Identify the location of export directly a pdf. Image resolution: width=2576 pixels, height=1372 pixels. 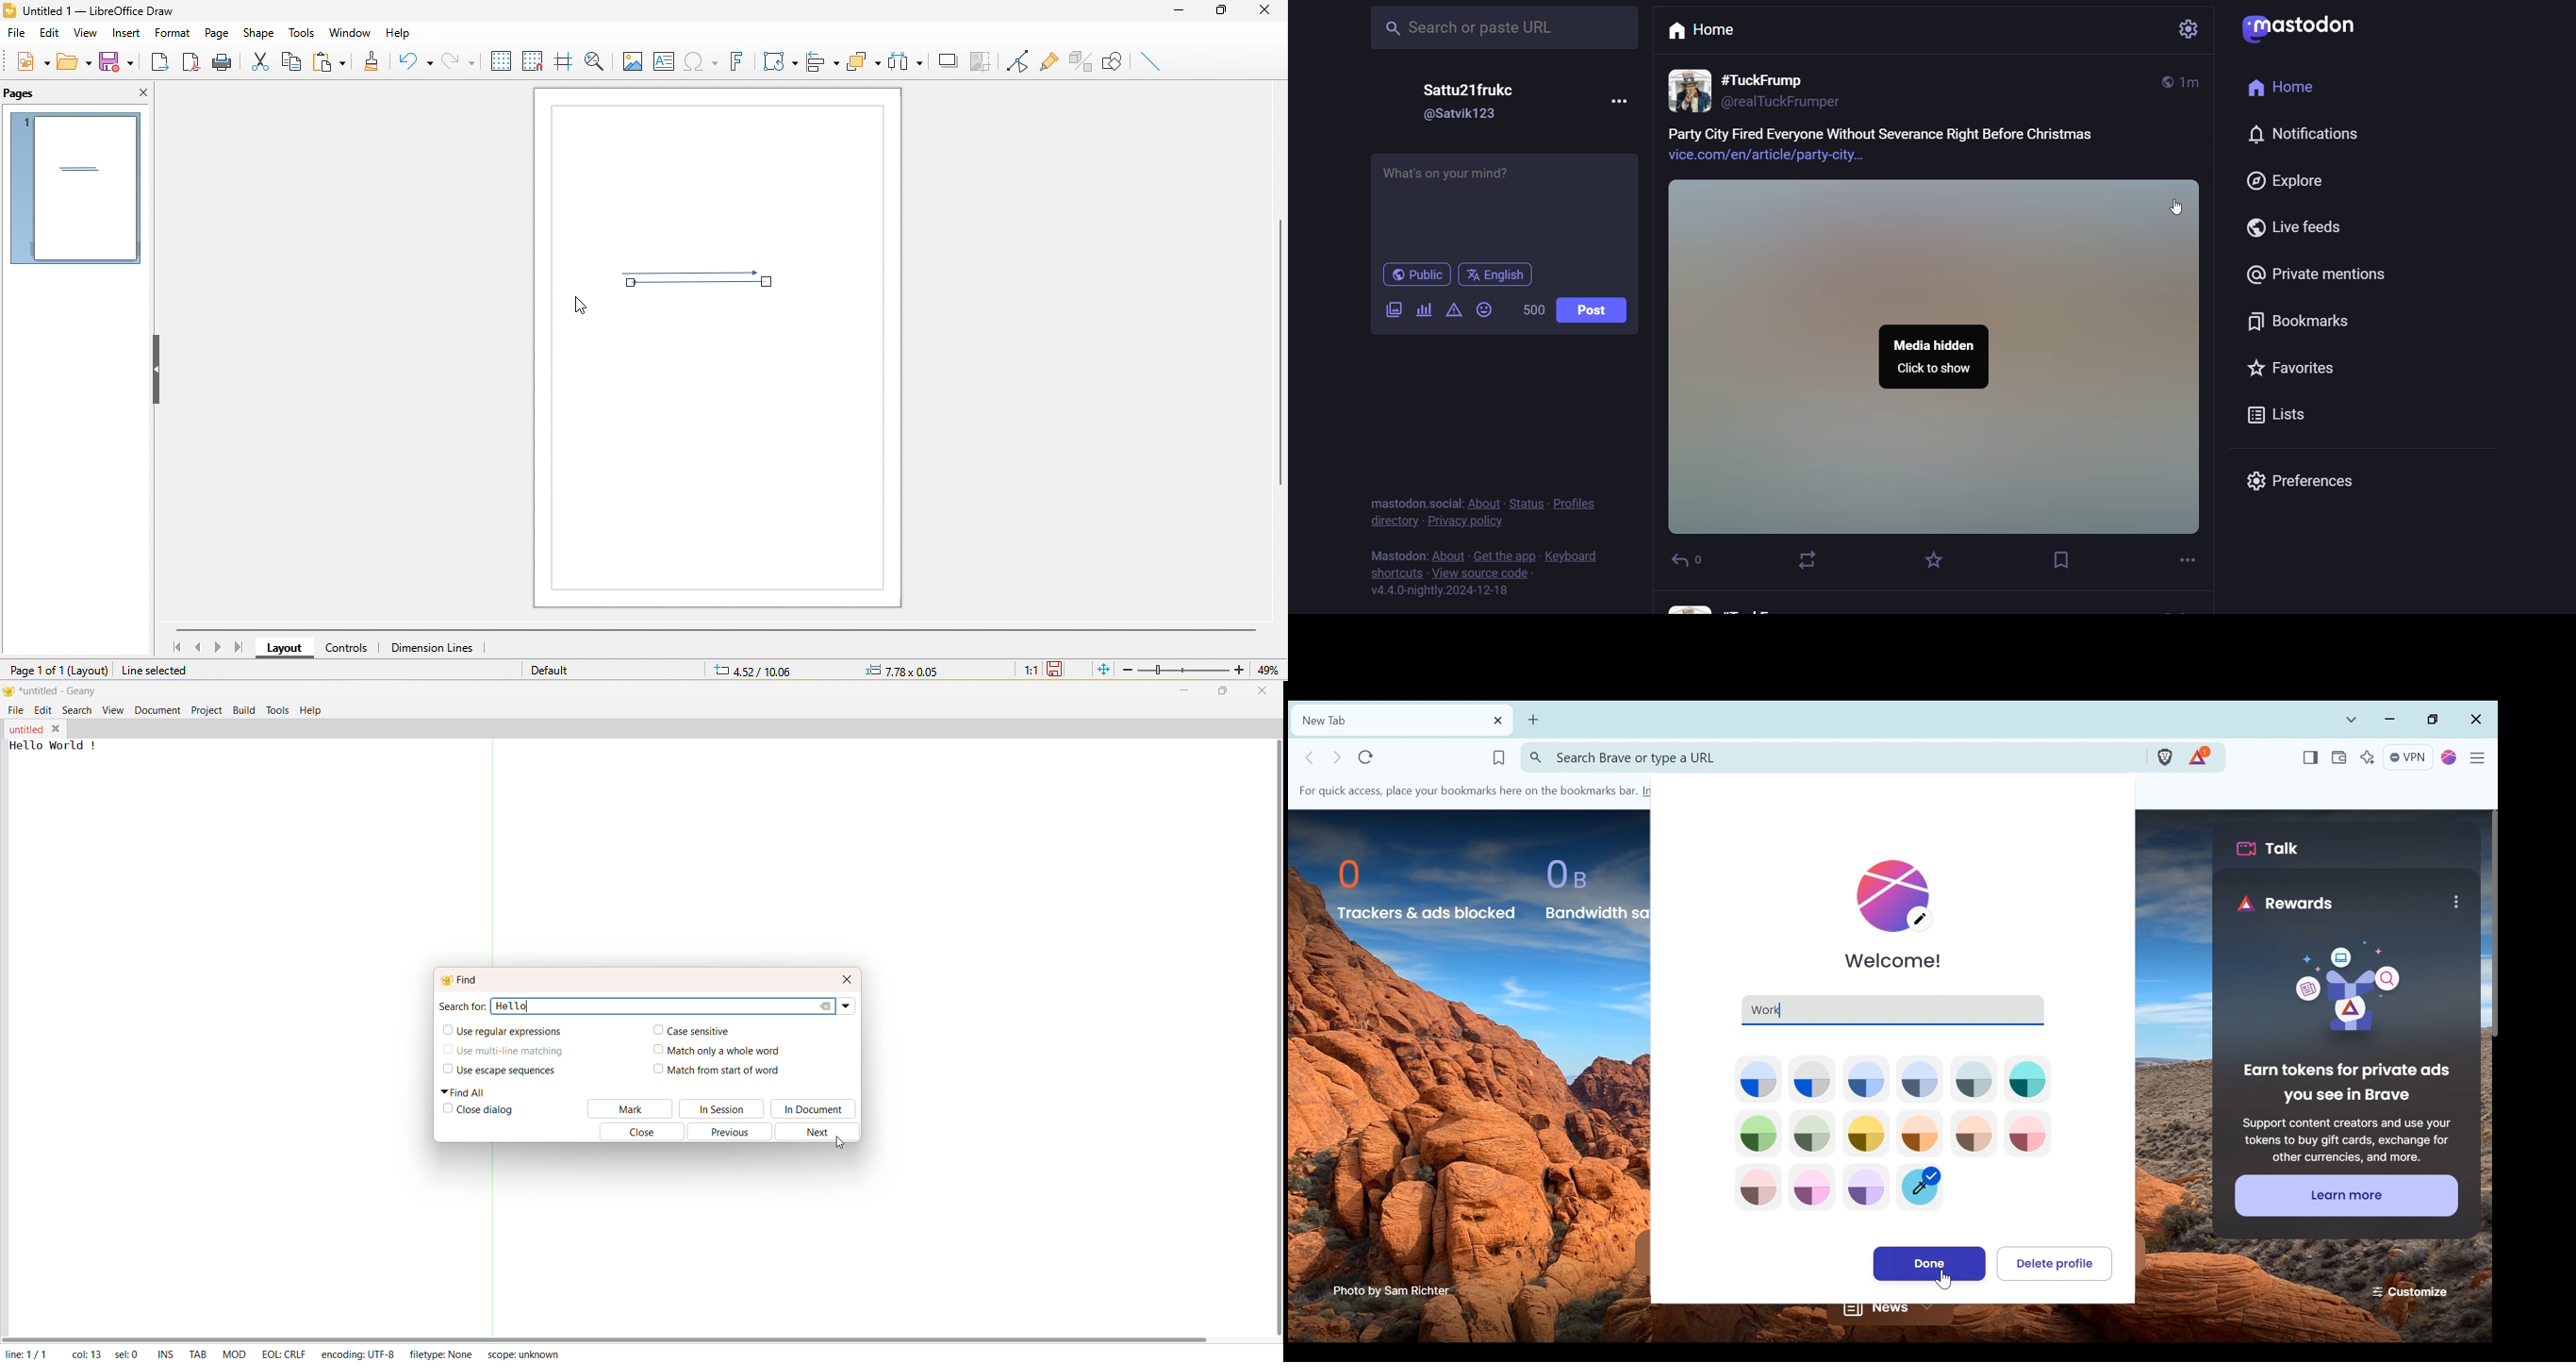
(191, 64).